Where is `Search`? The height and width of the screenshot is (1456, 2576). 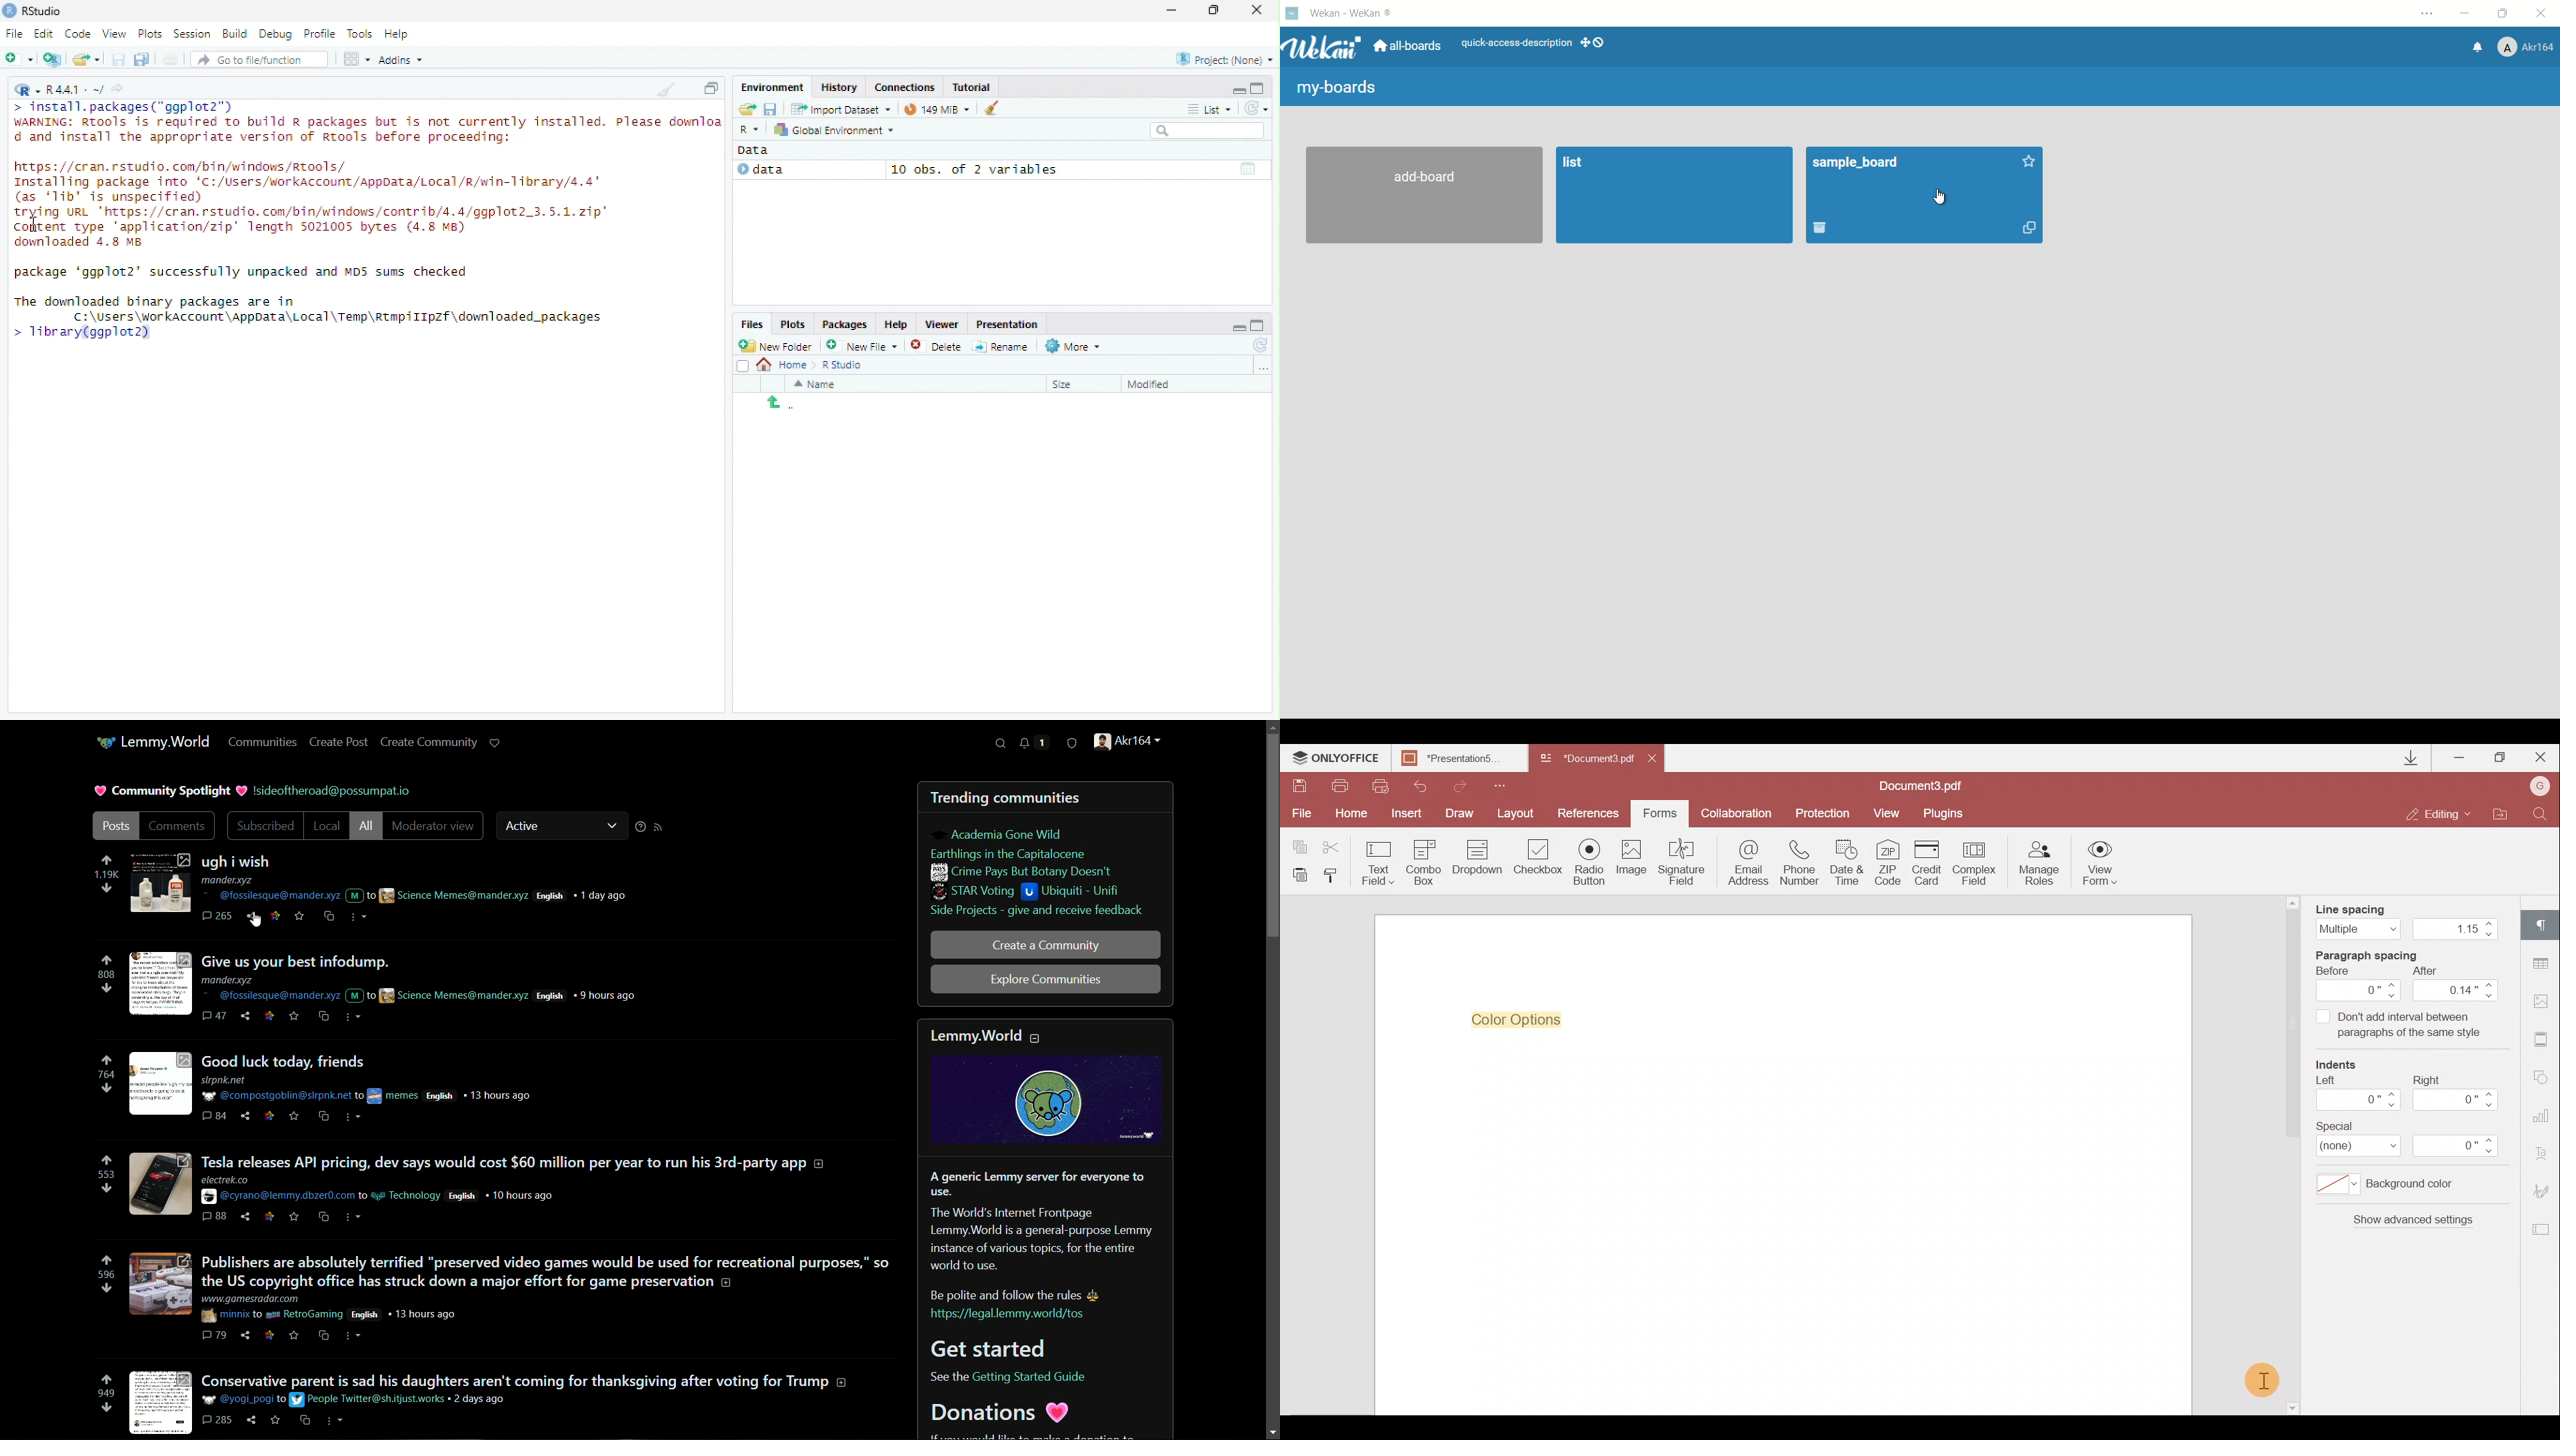 Search is located at coordinates (1209, 131).